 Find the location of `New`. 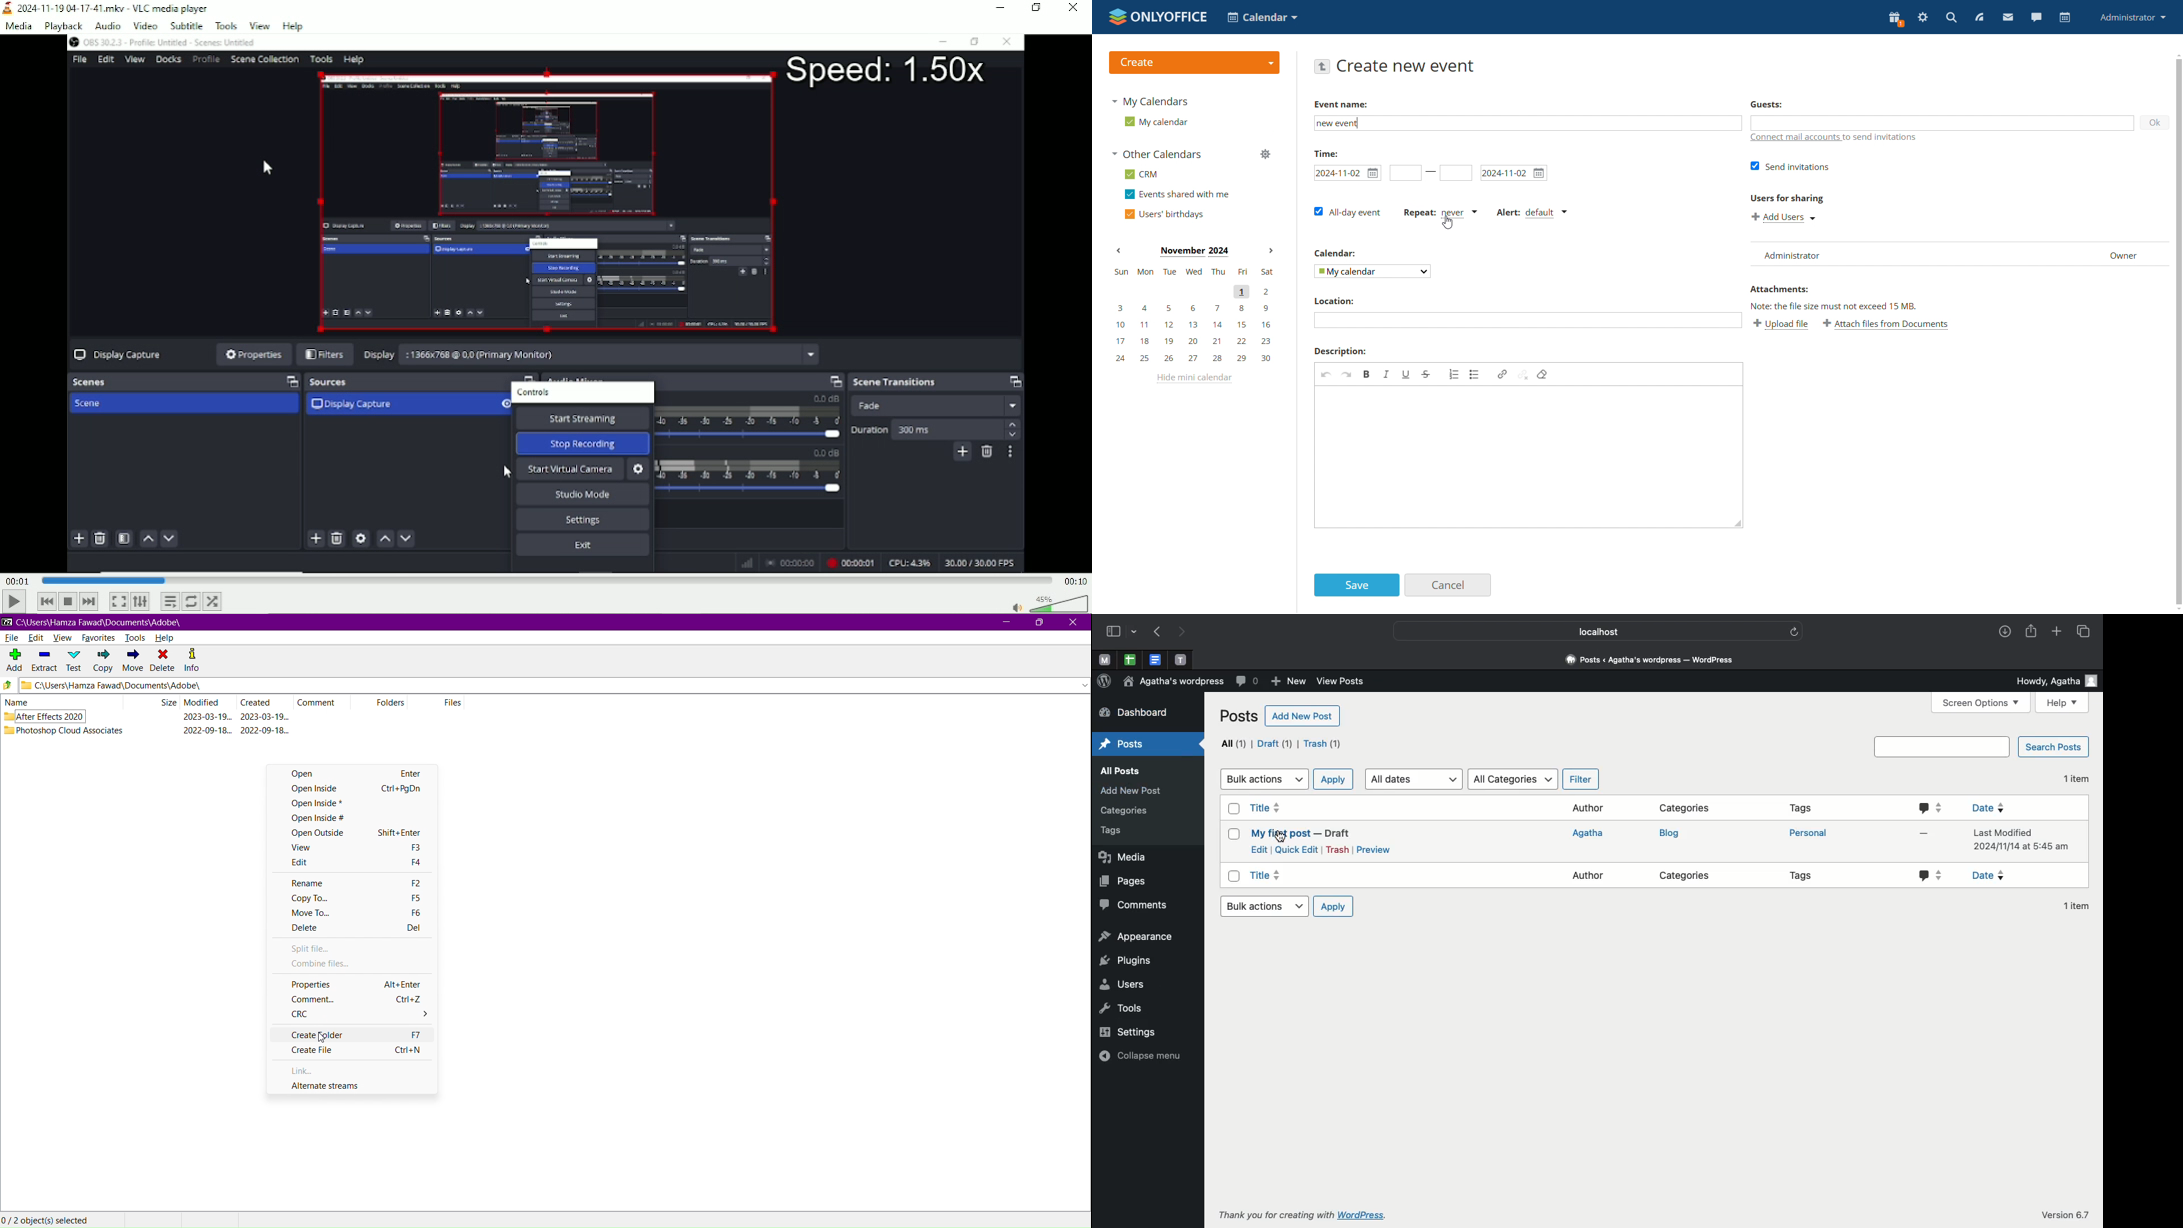

New is located at coordinates (1289, 681).